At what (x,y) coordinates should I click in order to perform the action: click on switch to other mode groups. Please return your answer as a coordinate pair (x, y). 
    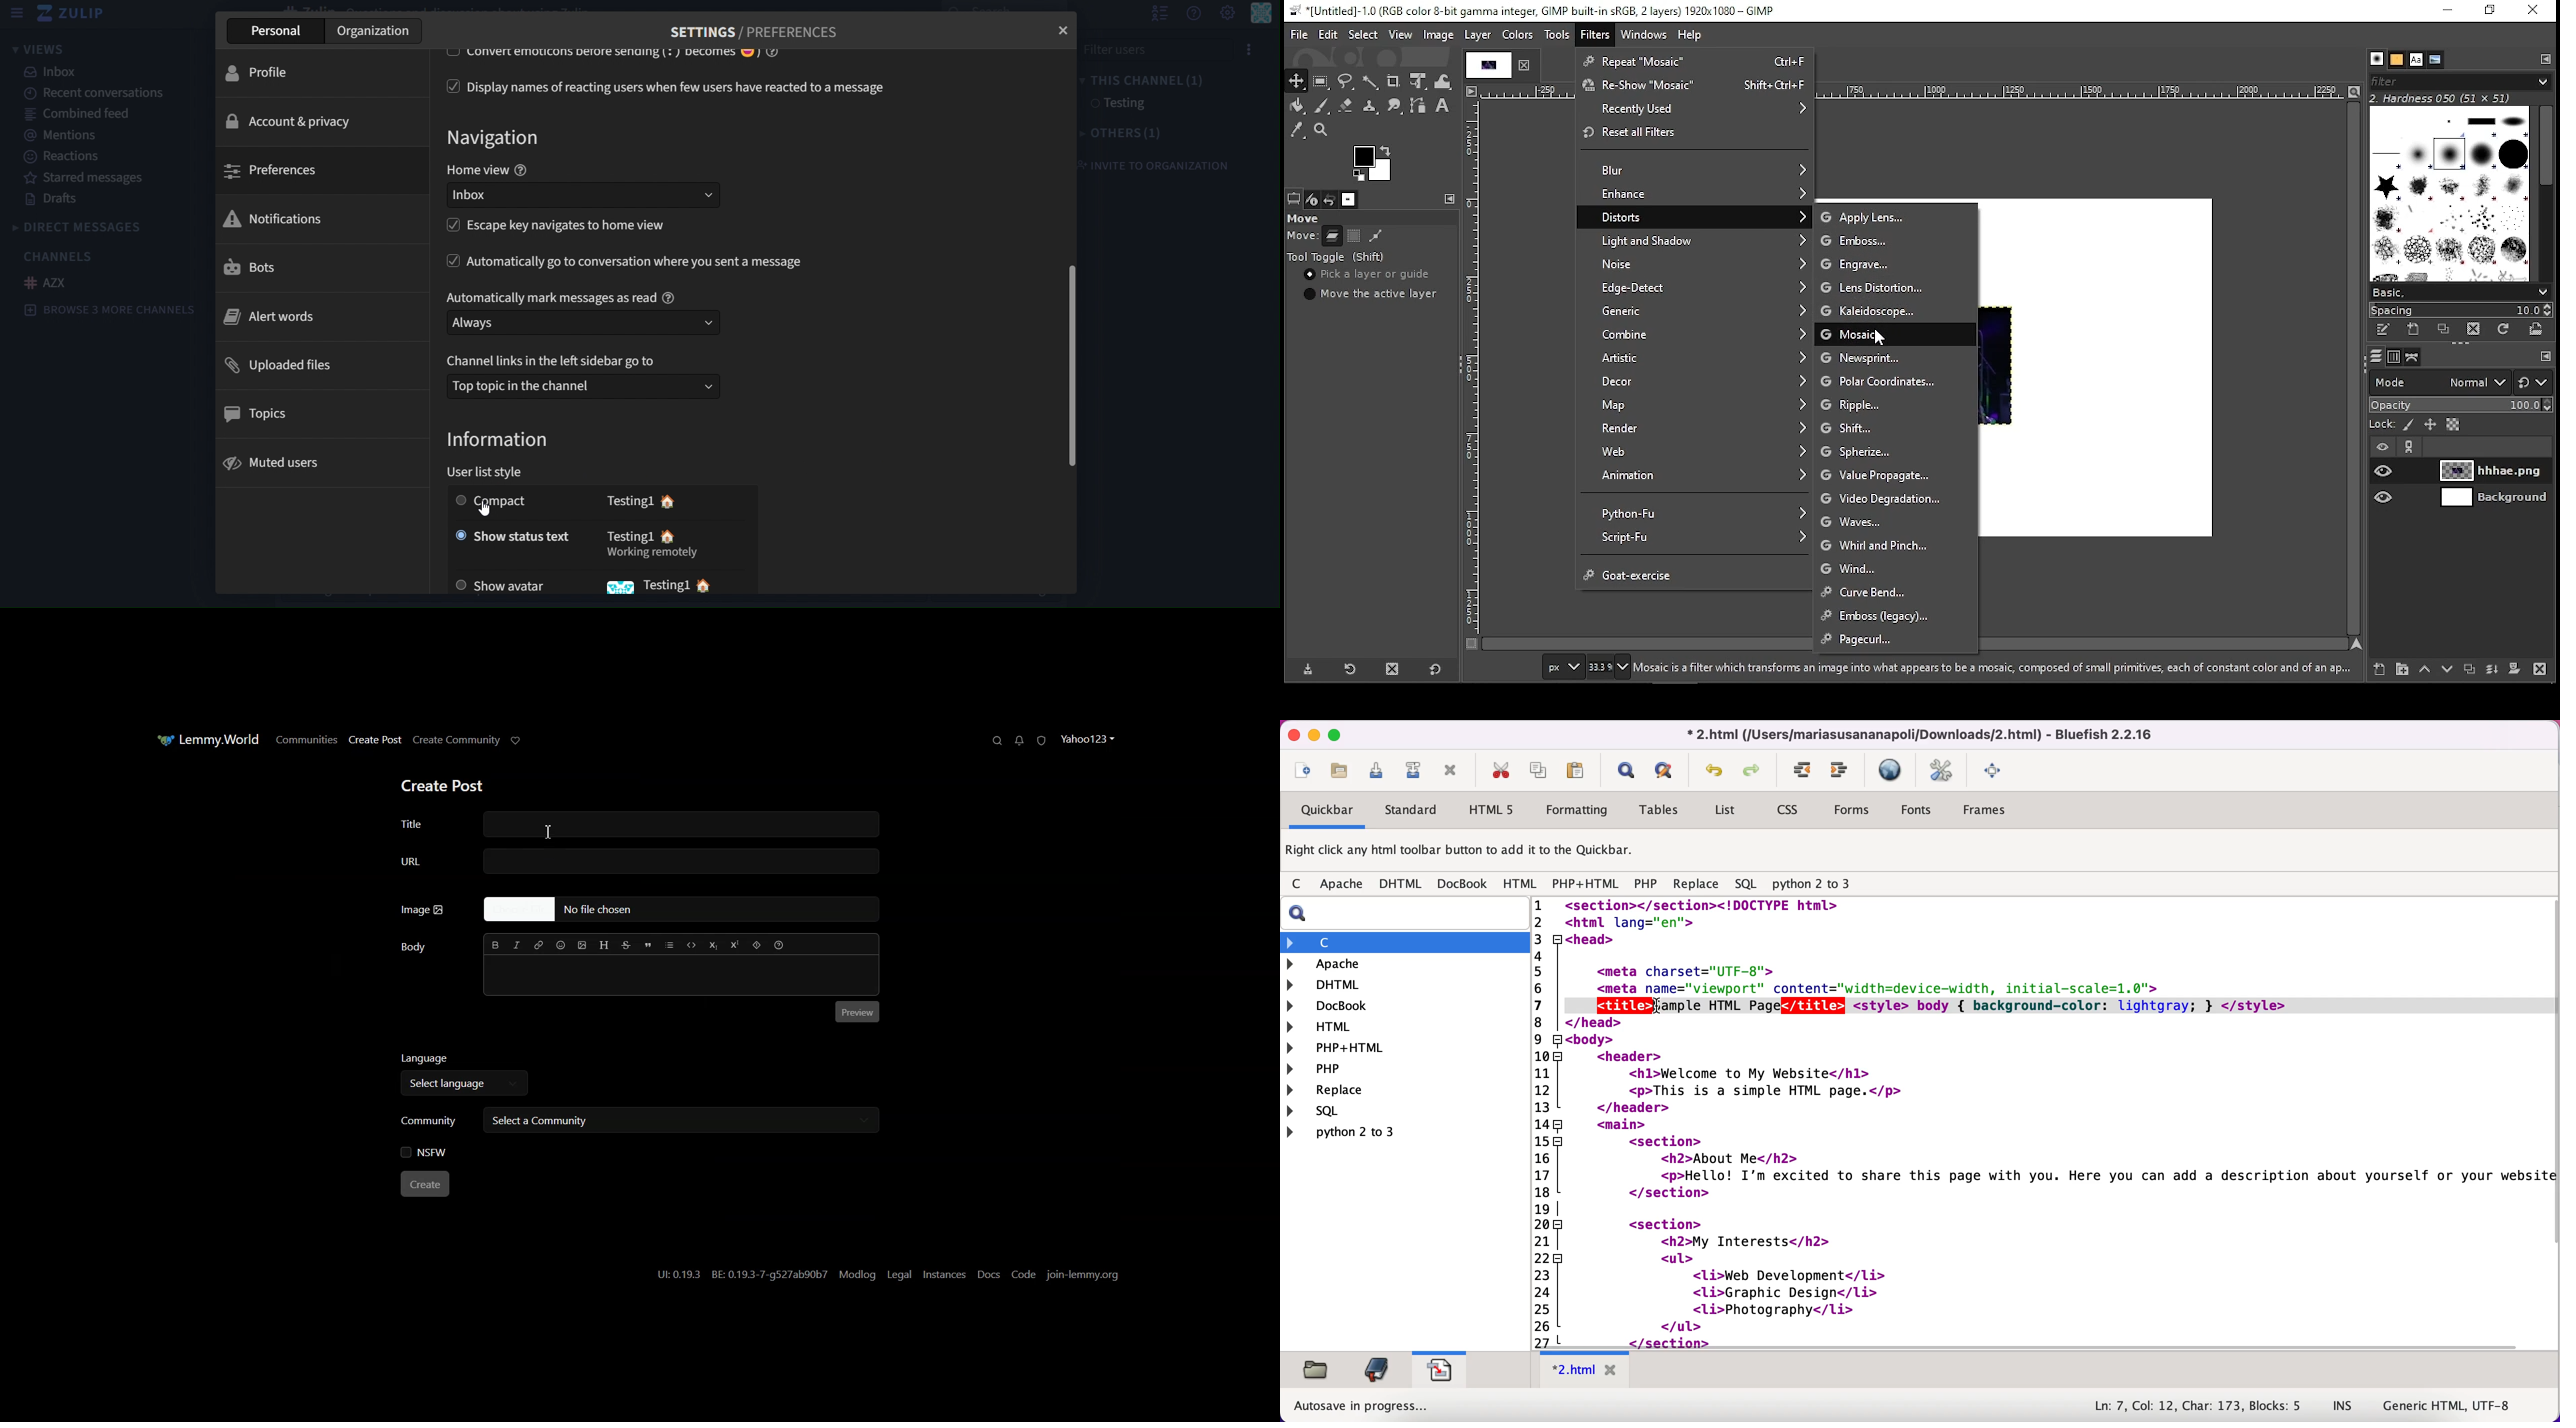
    Looking at the image, I should click on (2534, 383).